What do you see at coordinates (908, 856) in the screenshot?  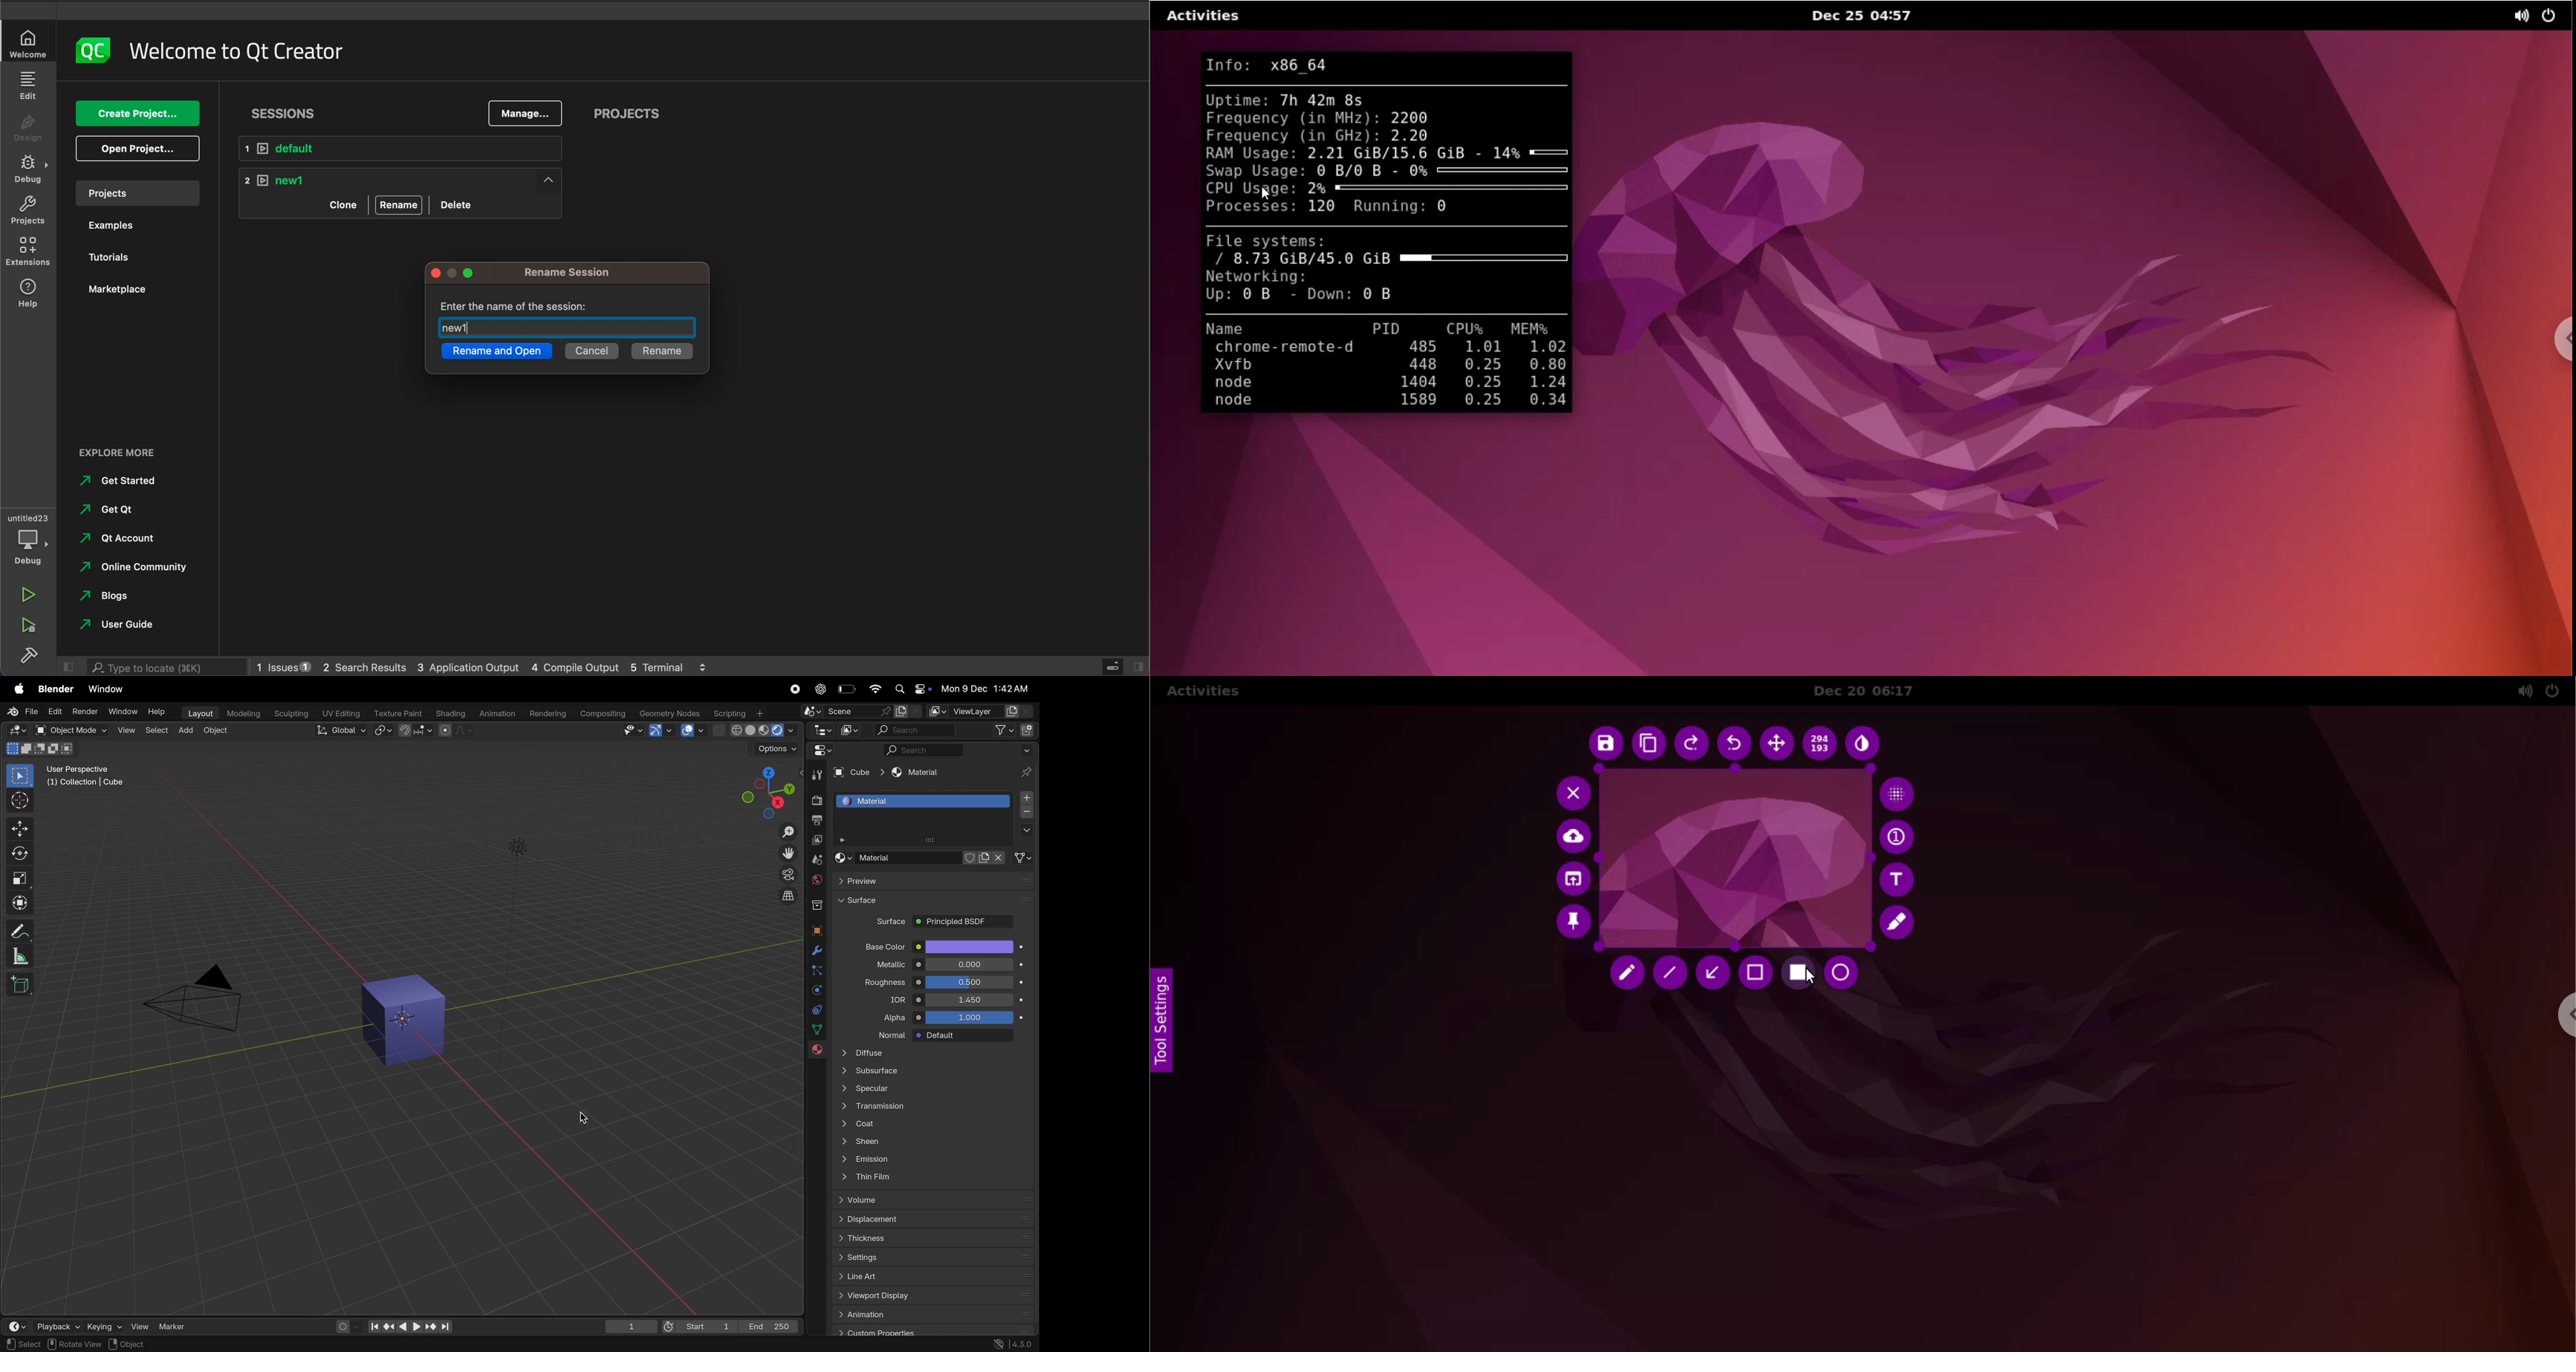 I see `matrial` at bounding box center [908, 856].